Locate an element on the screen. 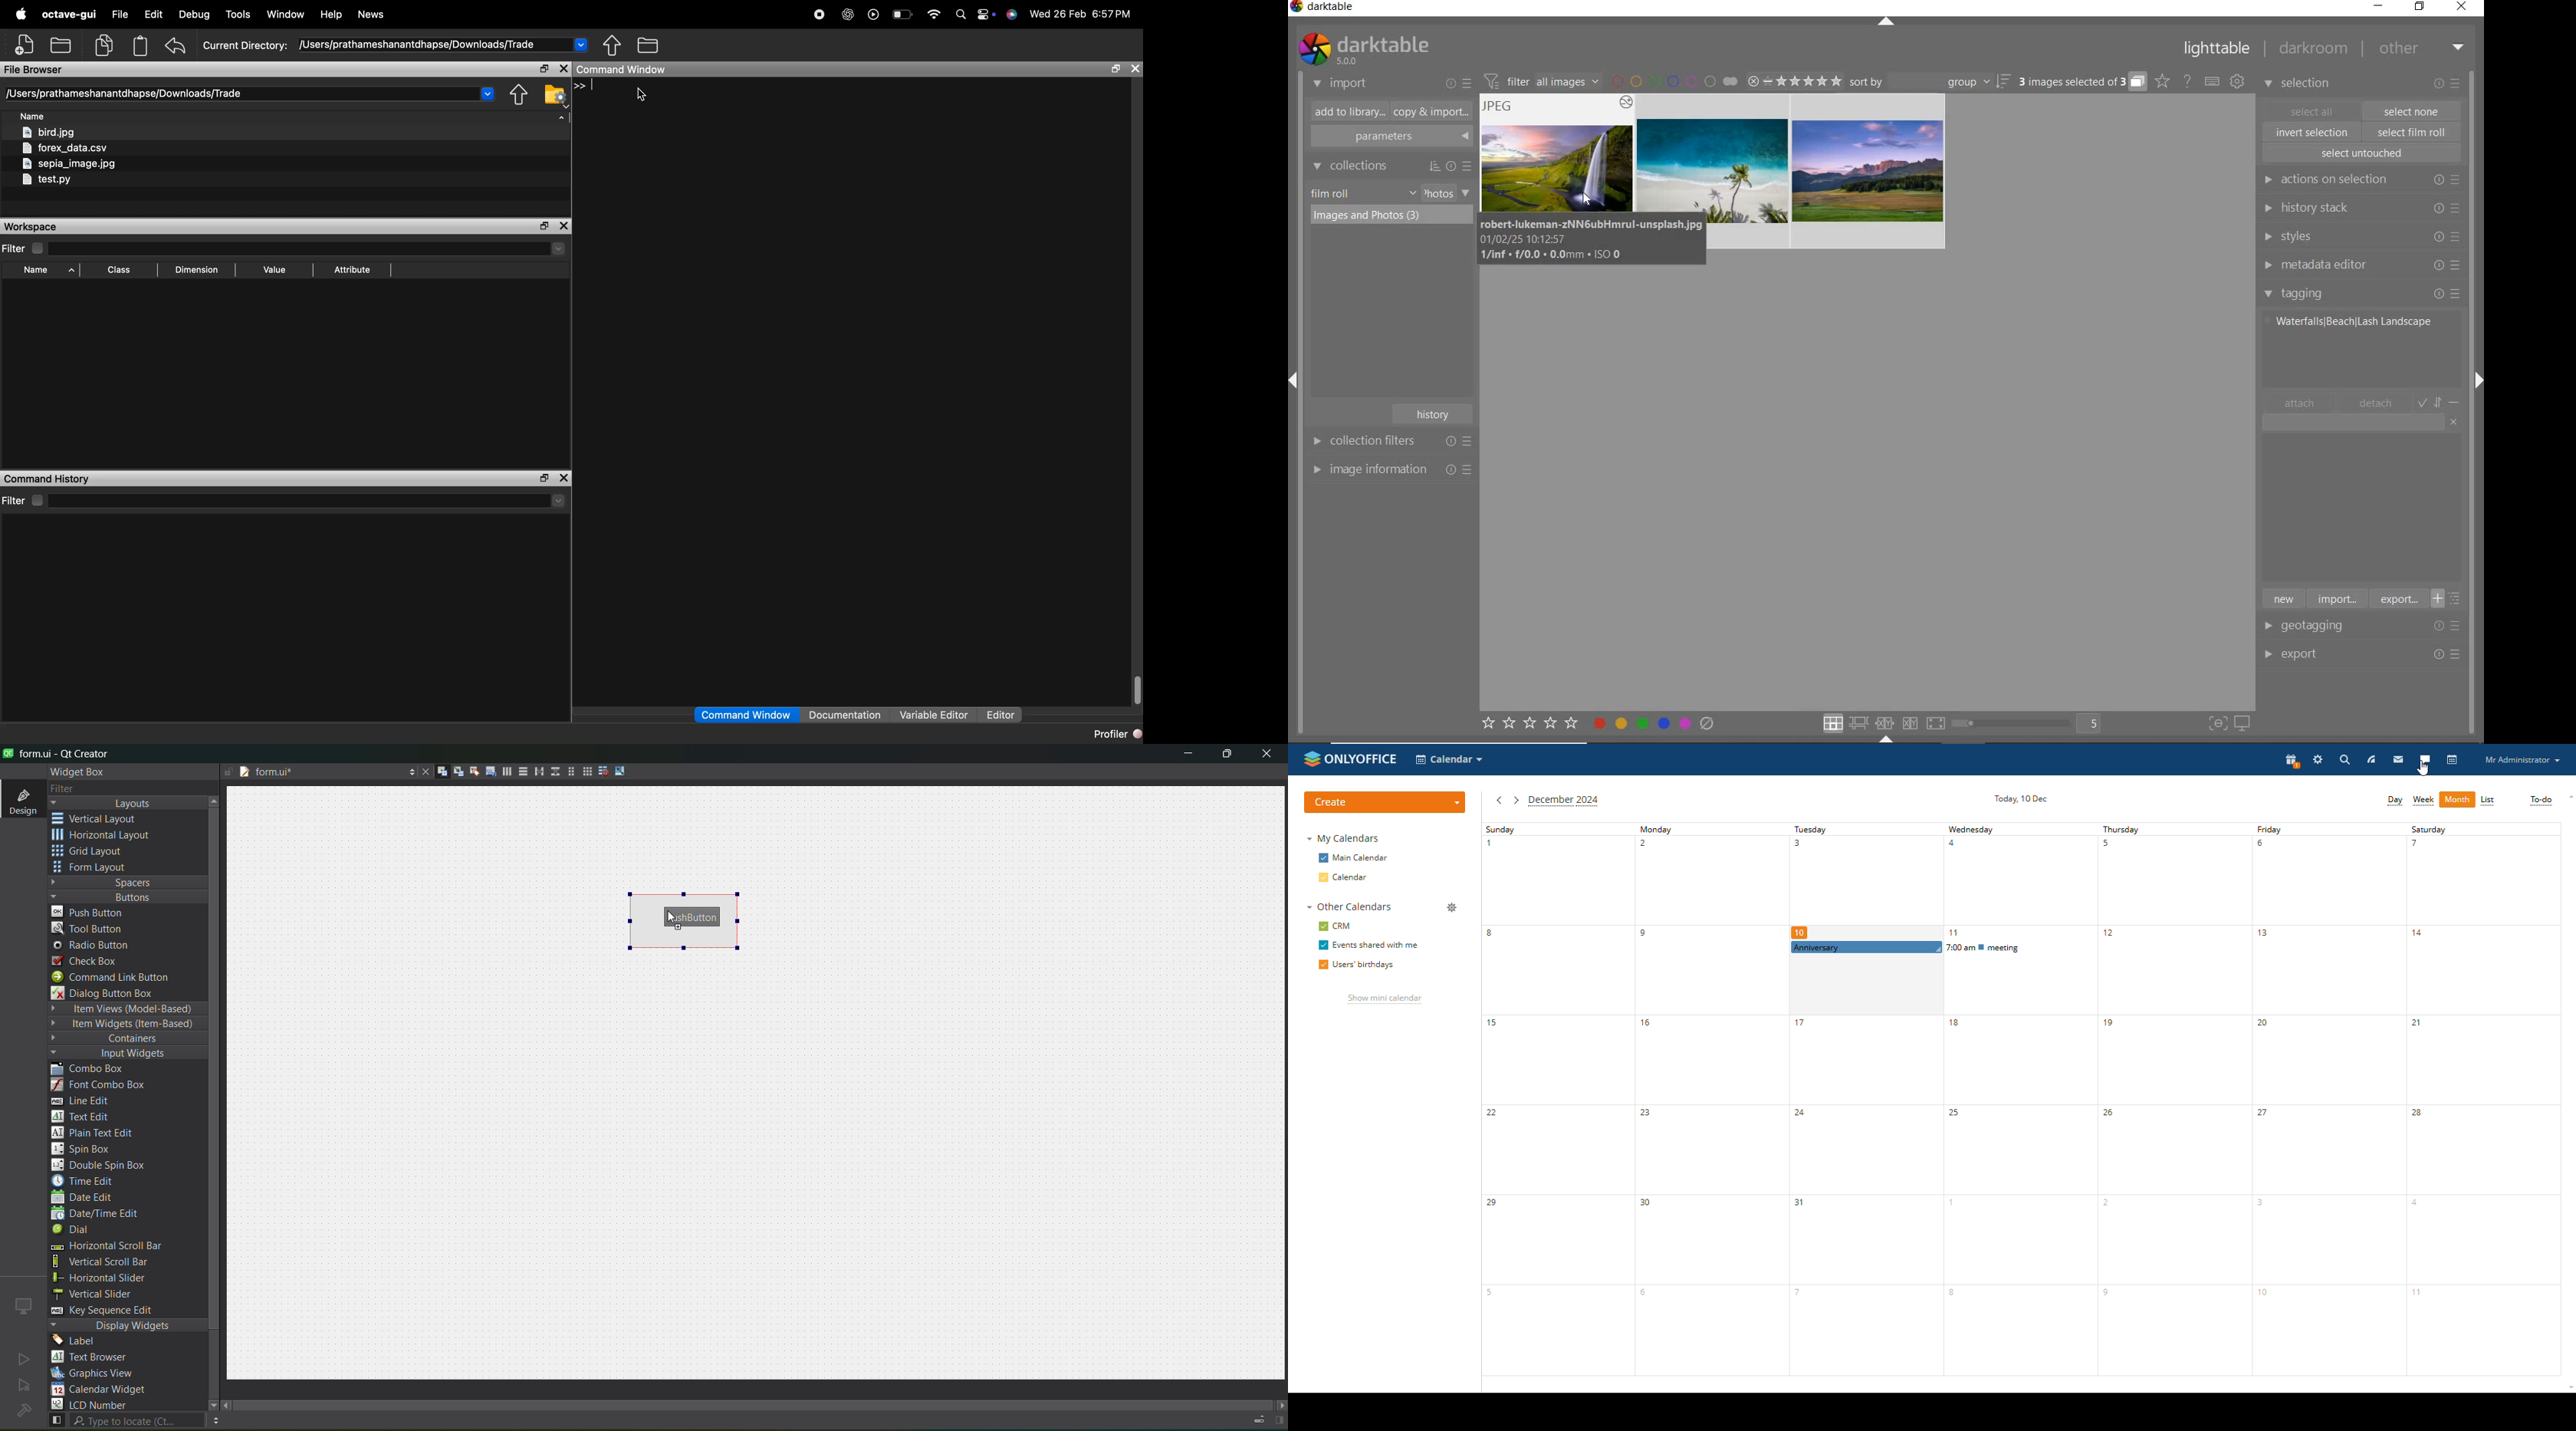 This screenshot has width=2576, height=1456. apple  is located at coordinates (21, 14).